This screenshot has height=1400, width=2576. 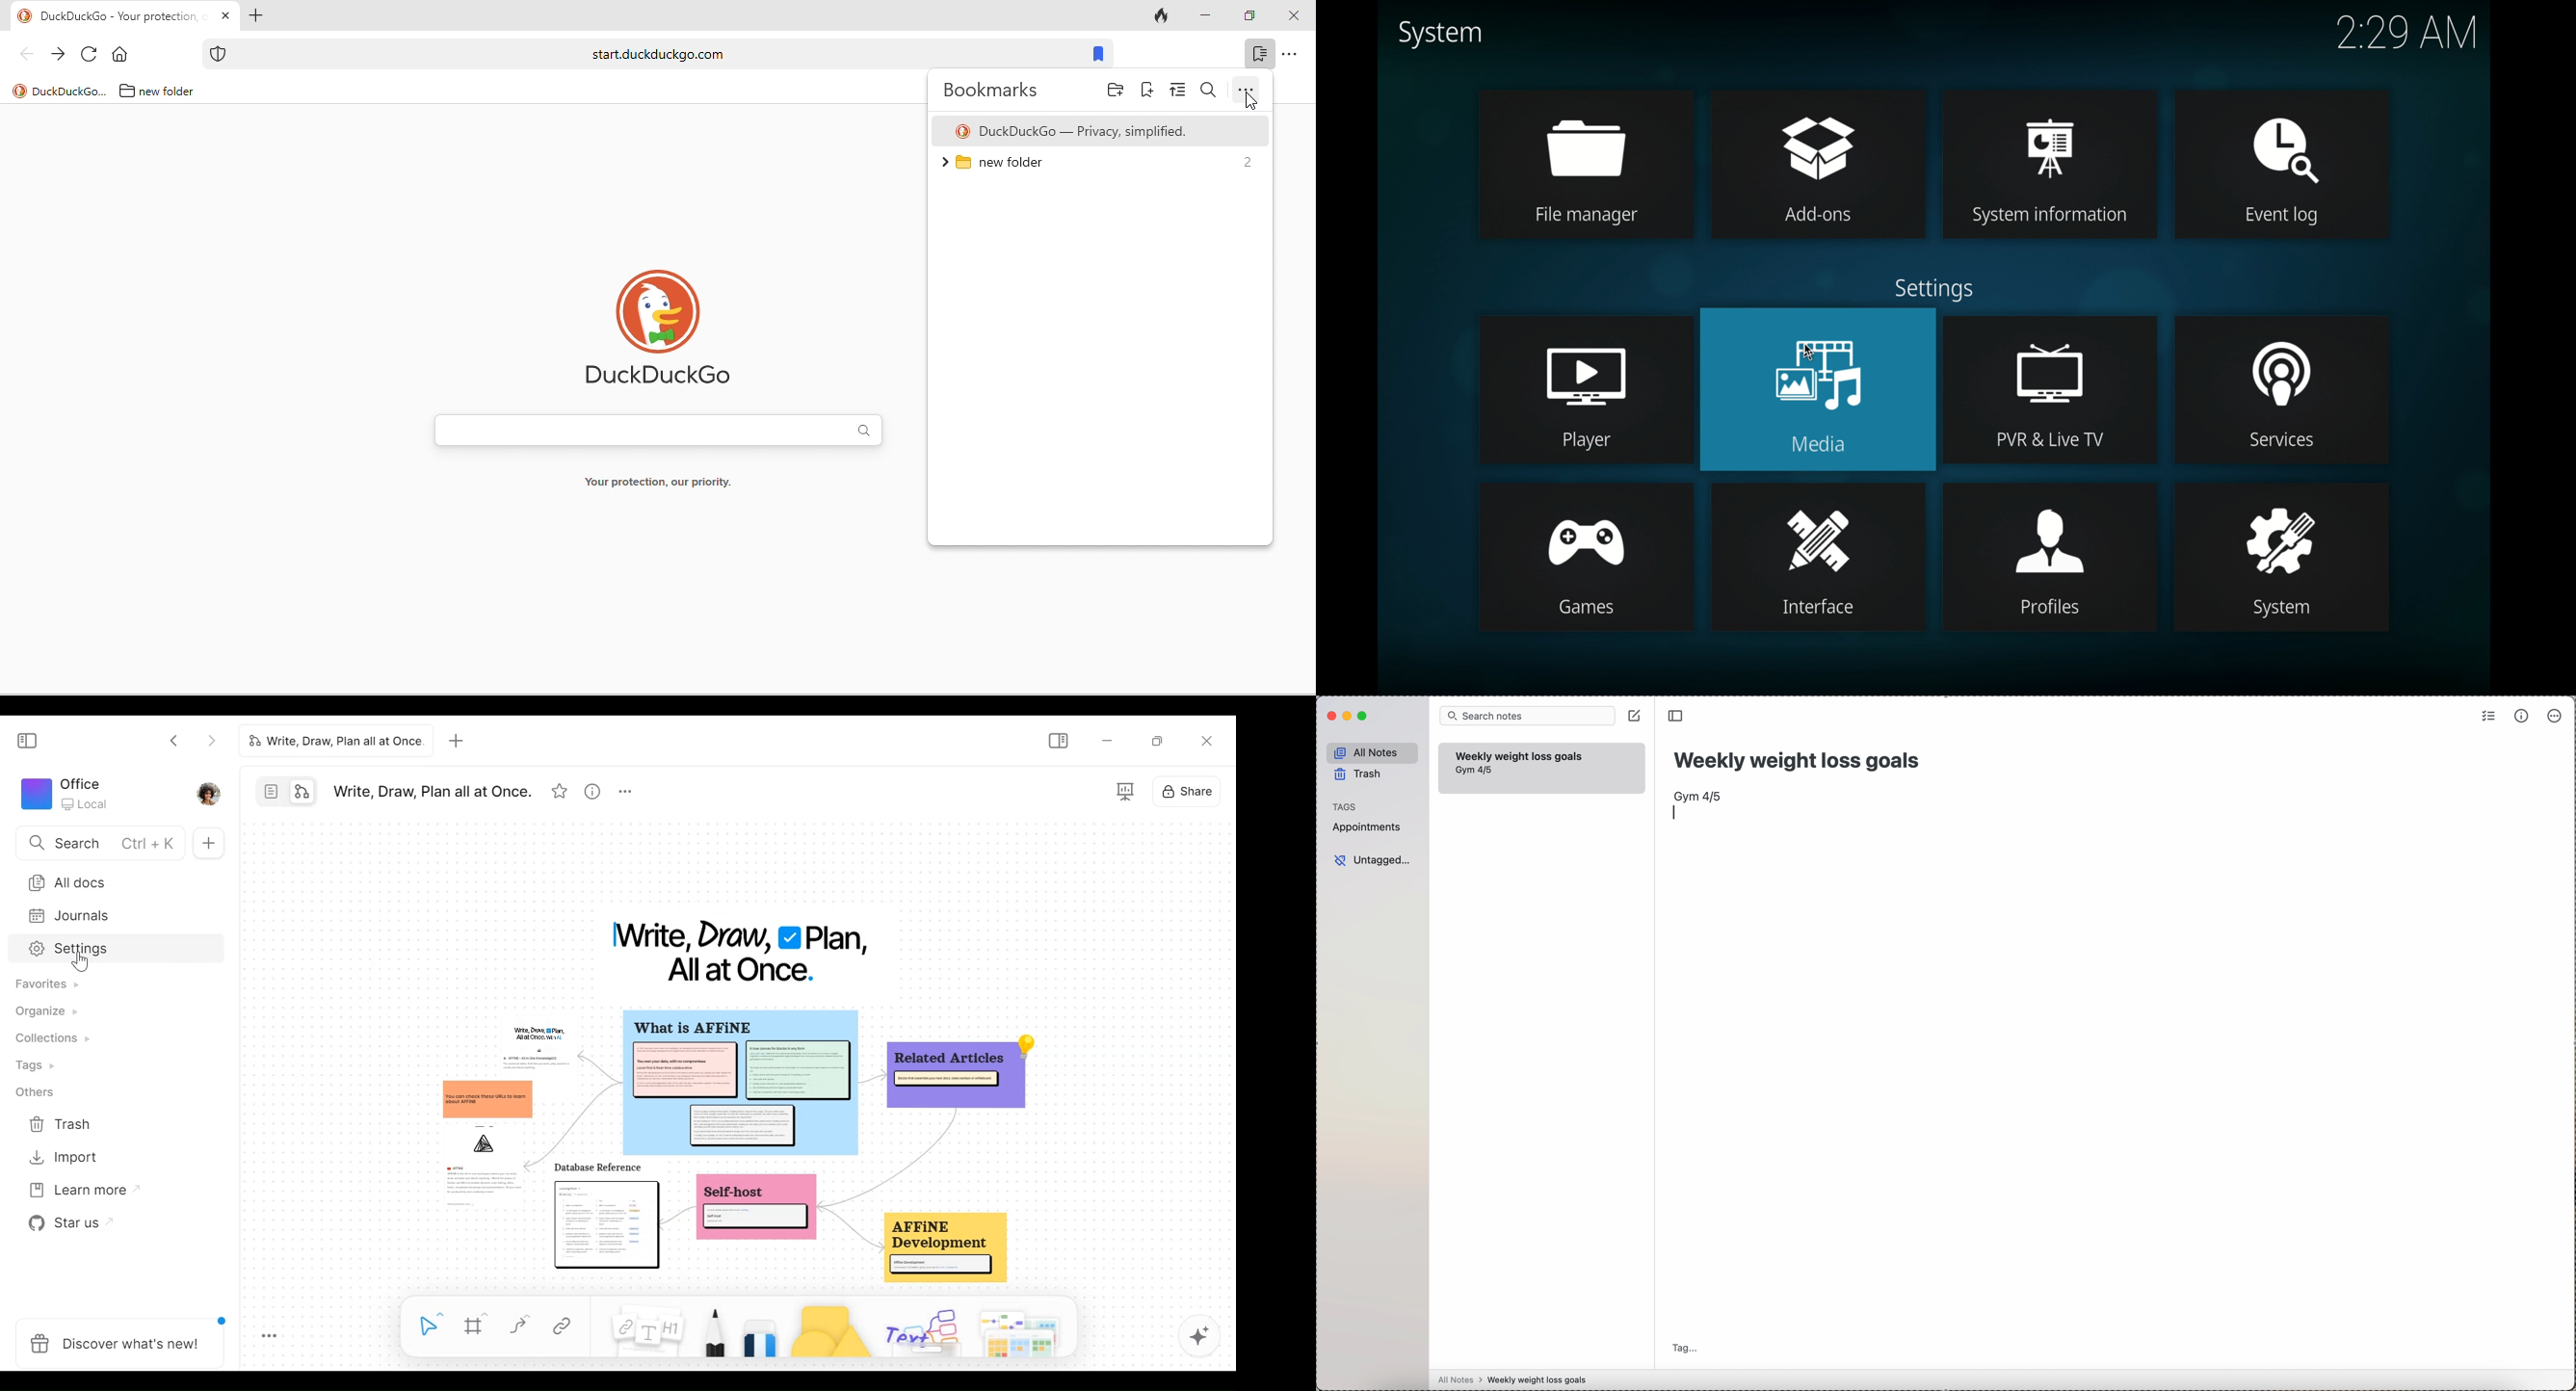 What do you see at coordinates (1825, 605) in the screenshot?
I see `Interface` at bounding box center [1825, 605].